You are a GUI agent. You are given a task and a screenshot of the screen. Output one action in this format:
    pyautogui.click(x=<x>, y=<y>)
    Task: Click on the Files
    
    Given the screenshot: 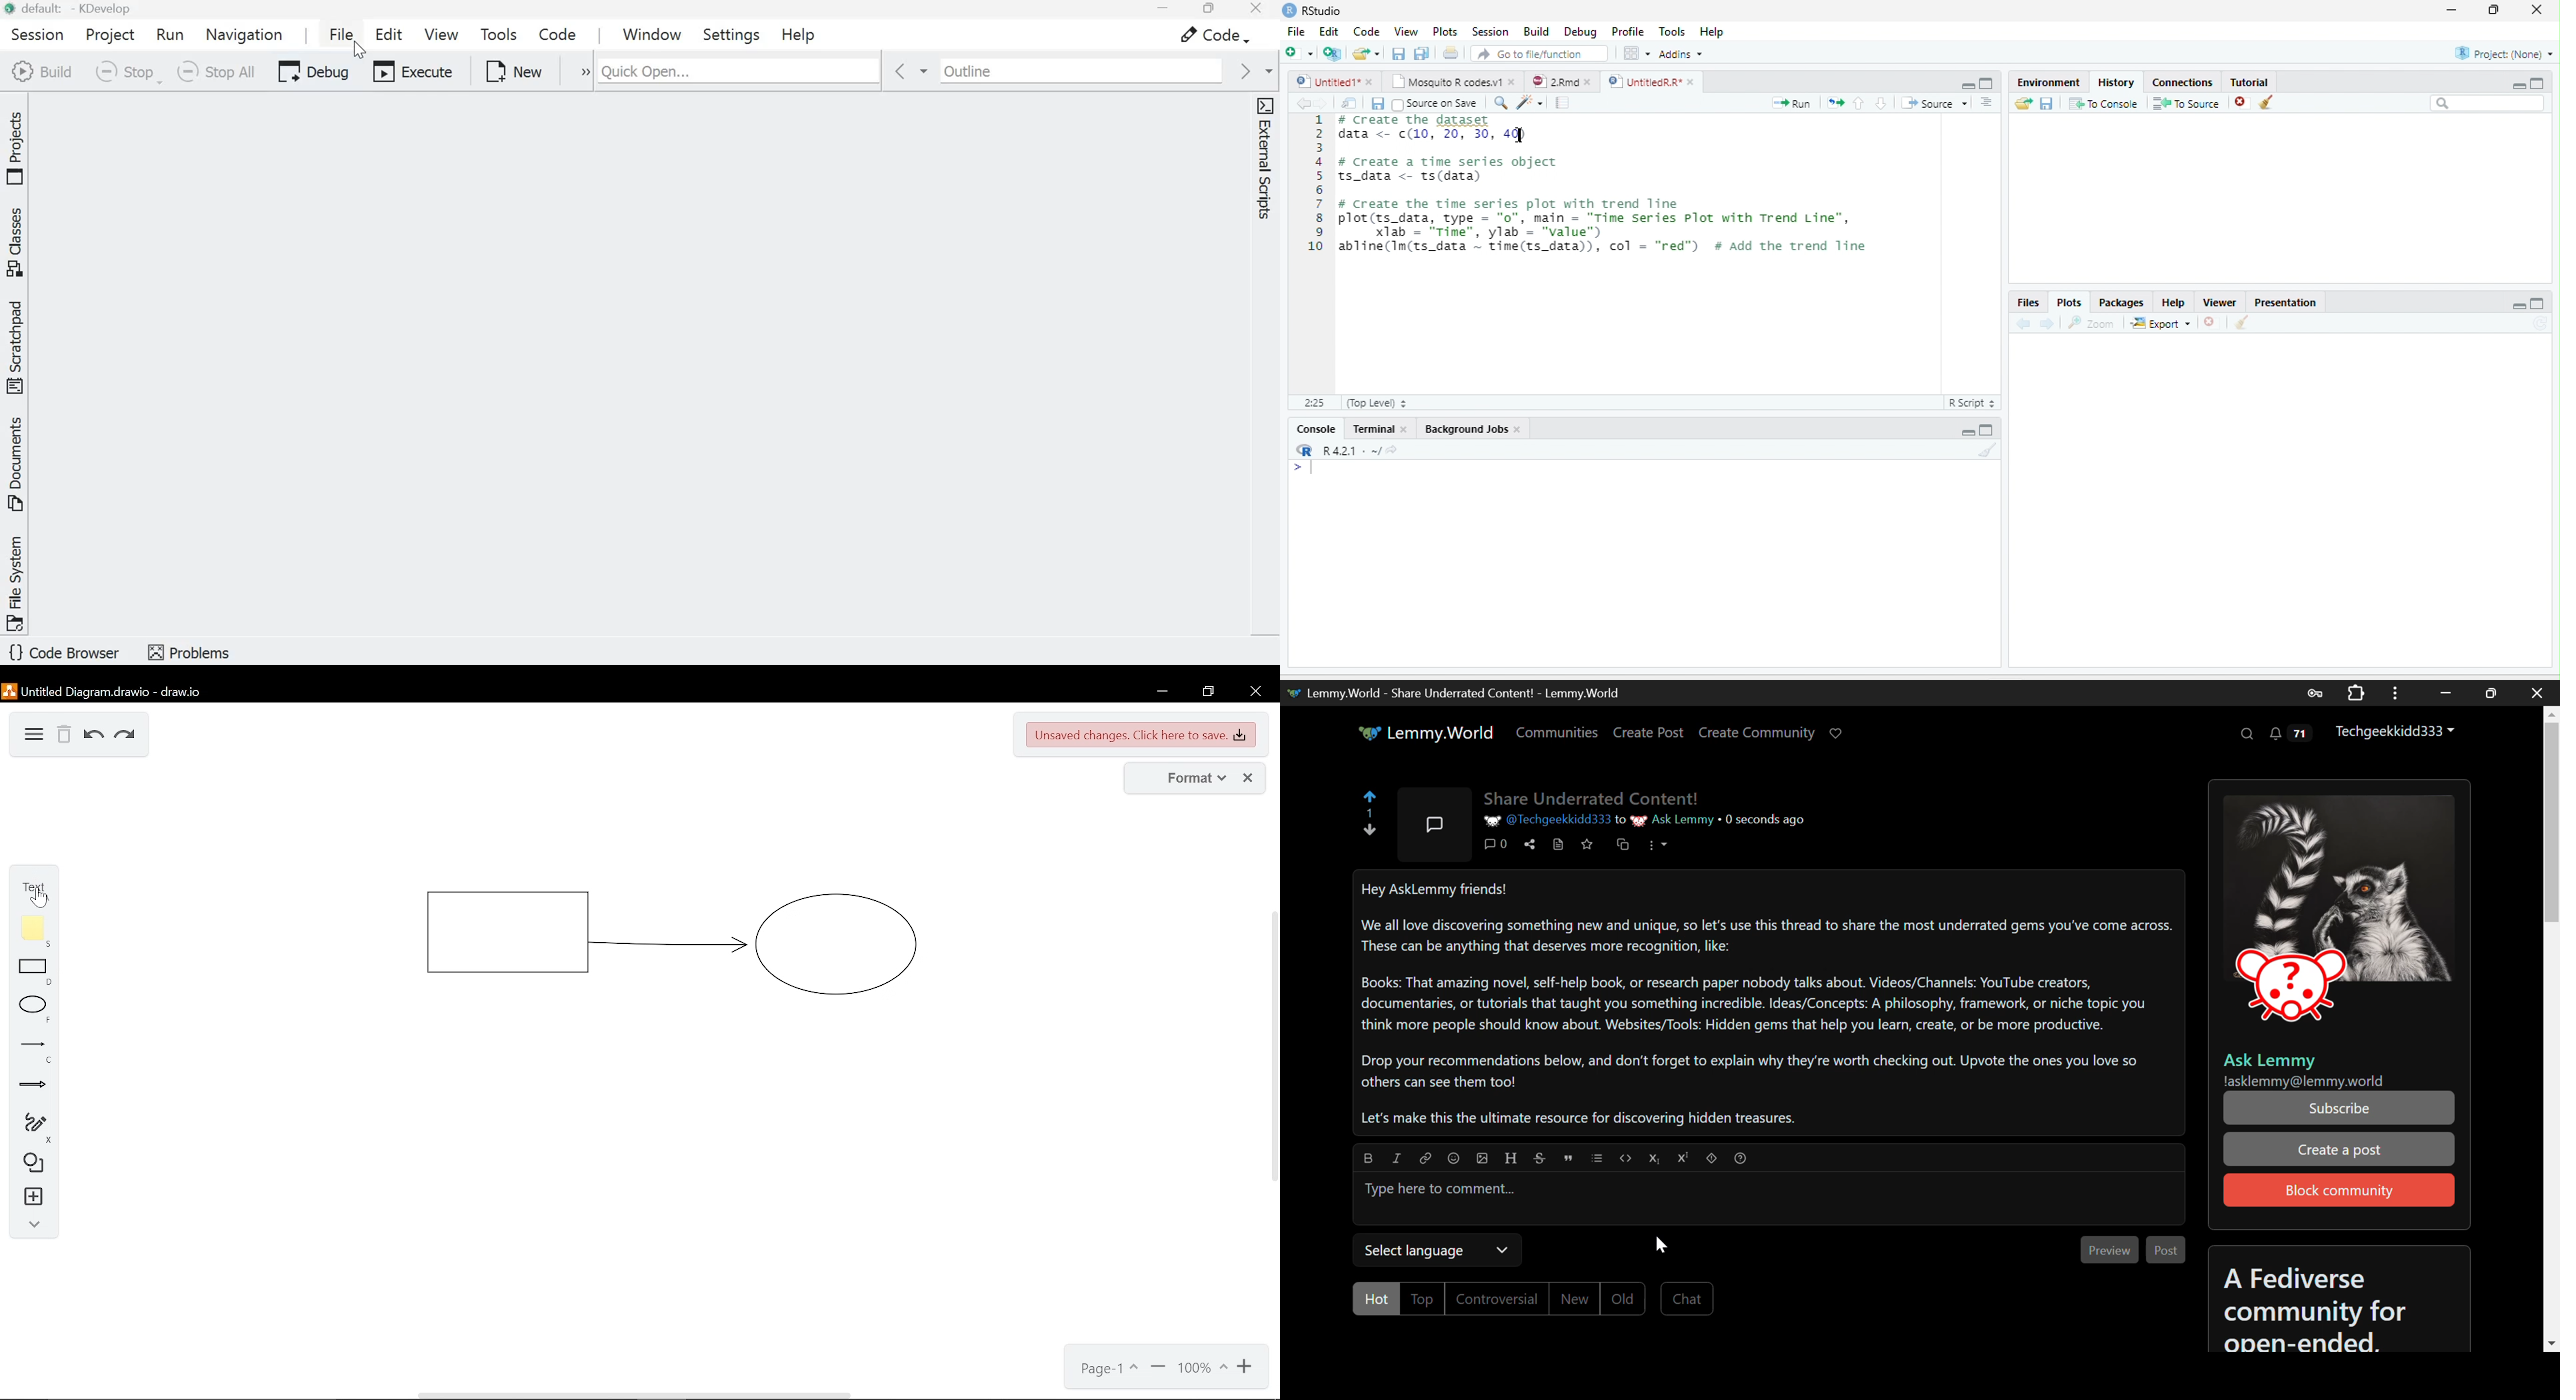 What is the action you would take?
    pyautogui.click(x=2029, y=303)
    